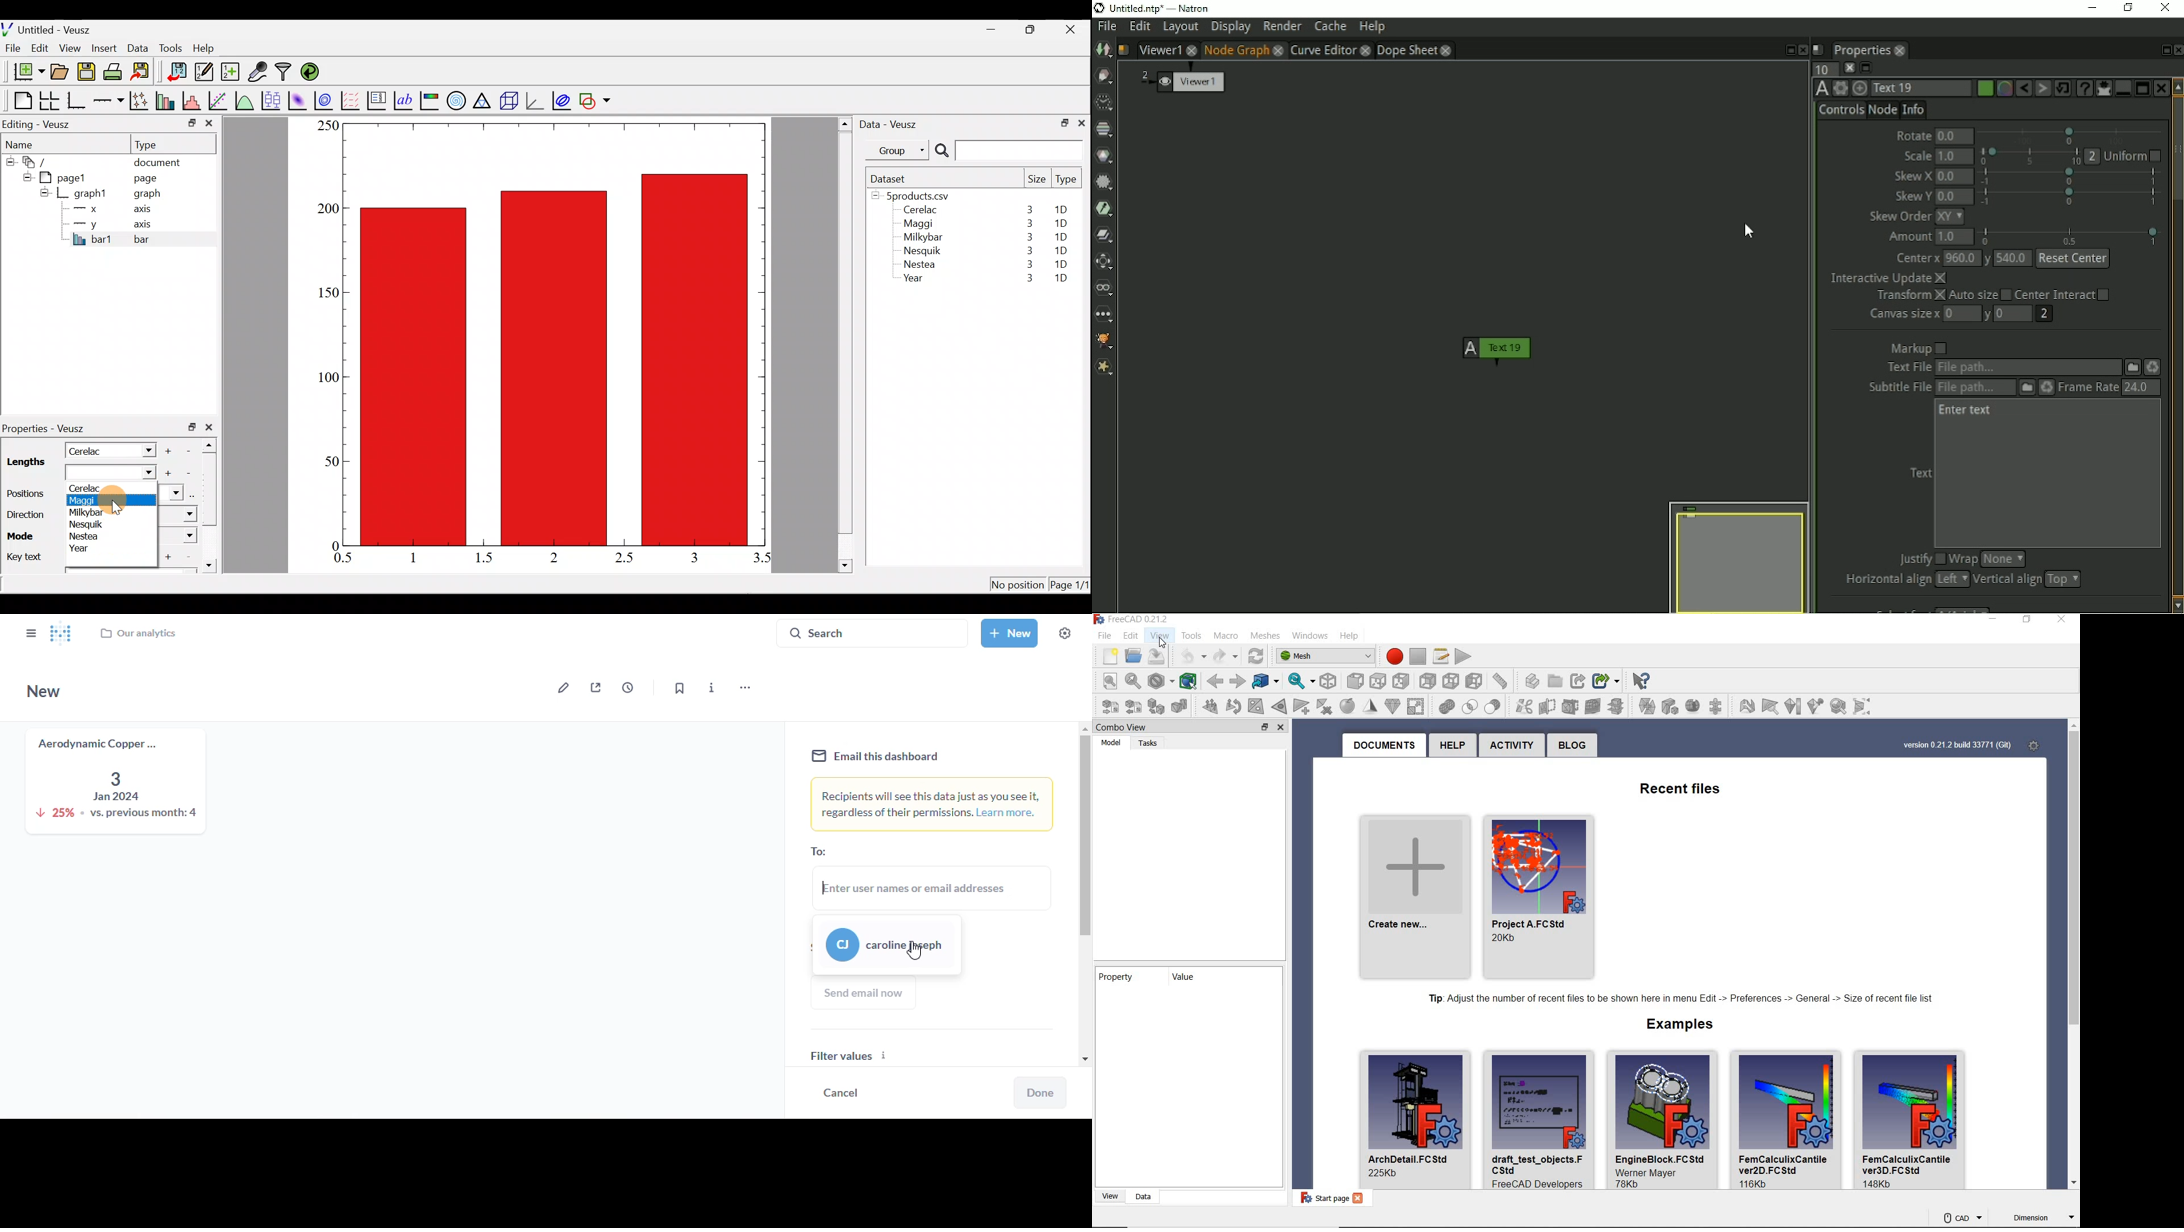 The height and width of the screenshot is (1232, 2184). What do you see at coordinates (1817, 705) in the screenshot?
I see `curvature info` at bounding box center [1817, 705].